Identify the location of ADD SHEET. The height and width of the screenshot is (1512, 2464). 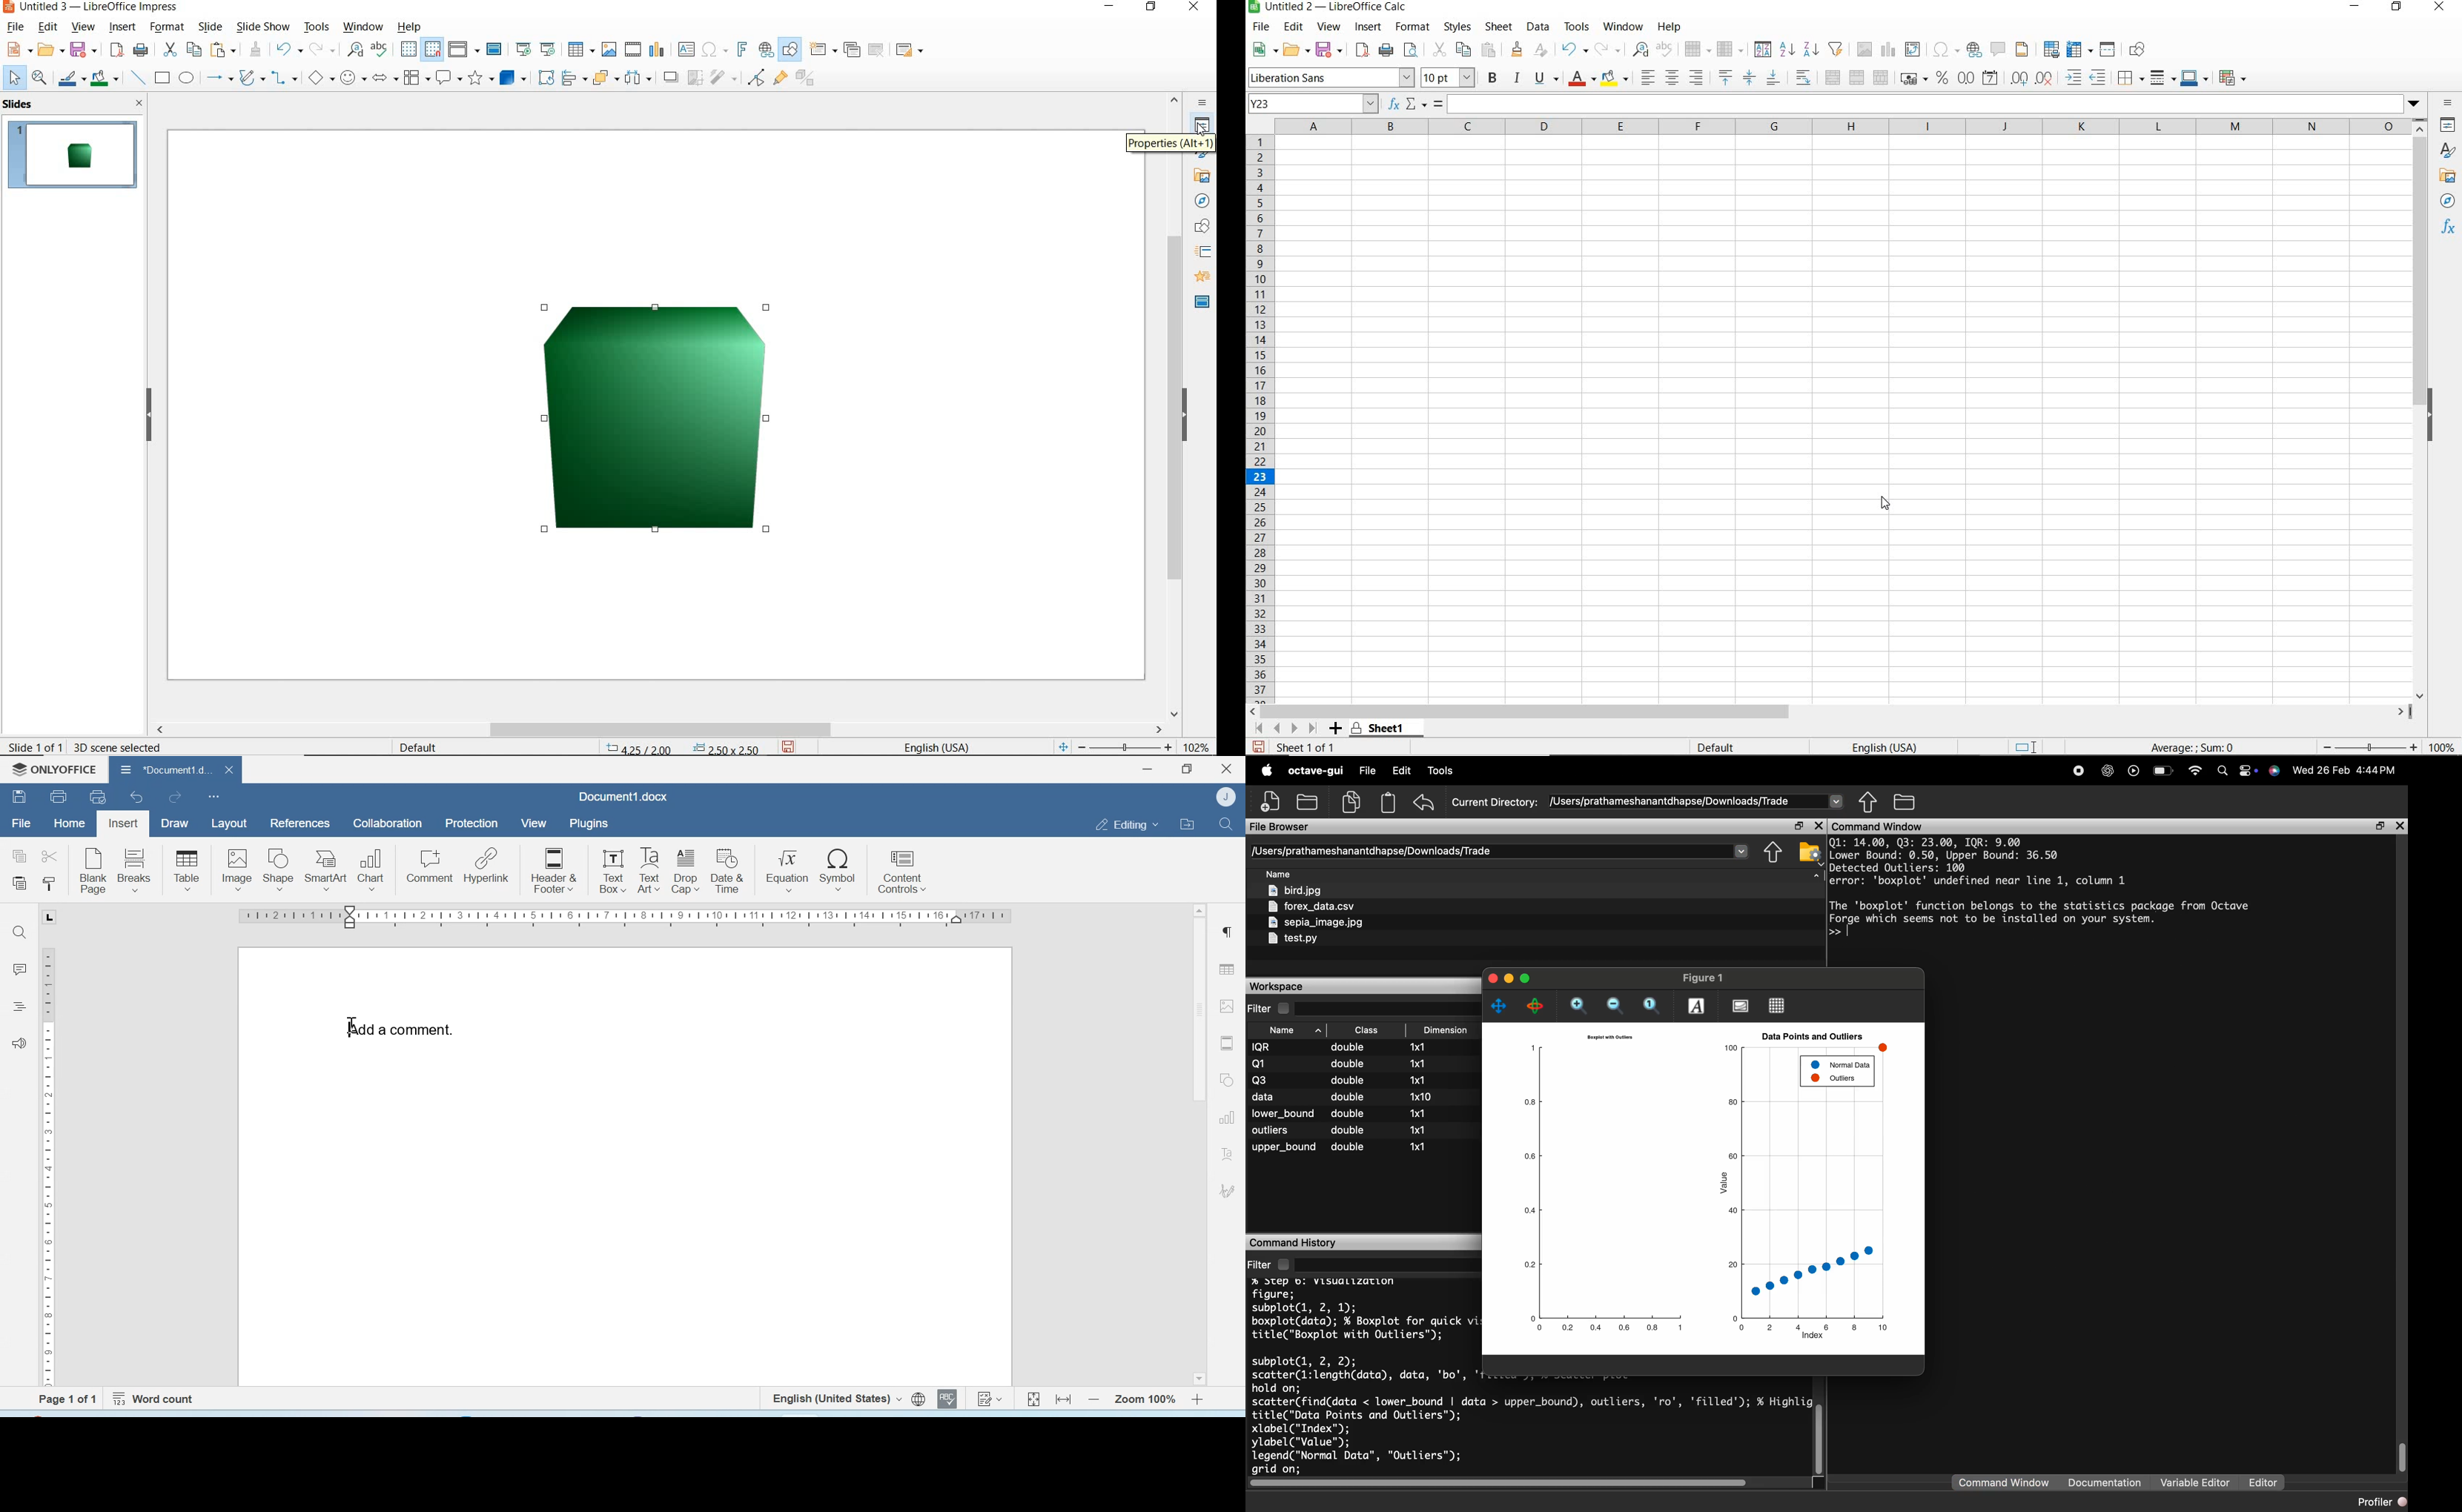
(1337, 729).